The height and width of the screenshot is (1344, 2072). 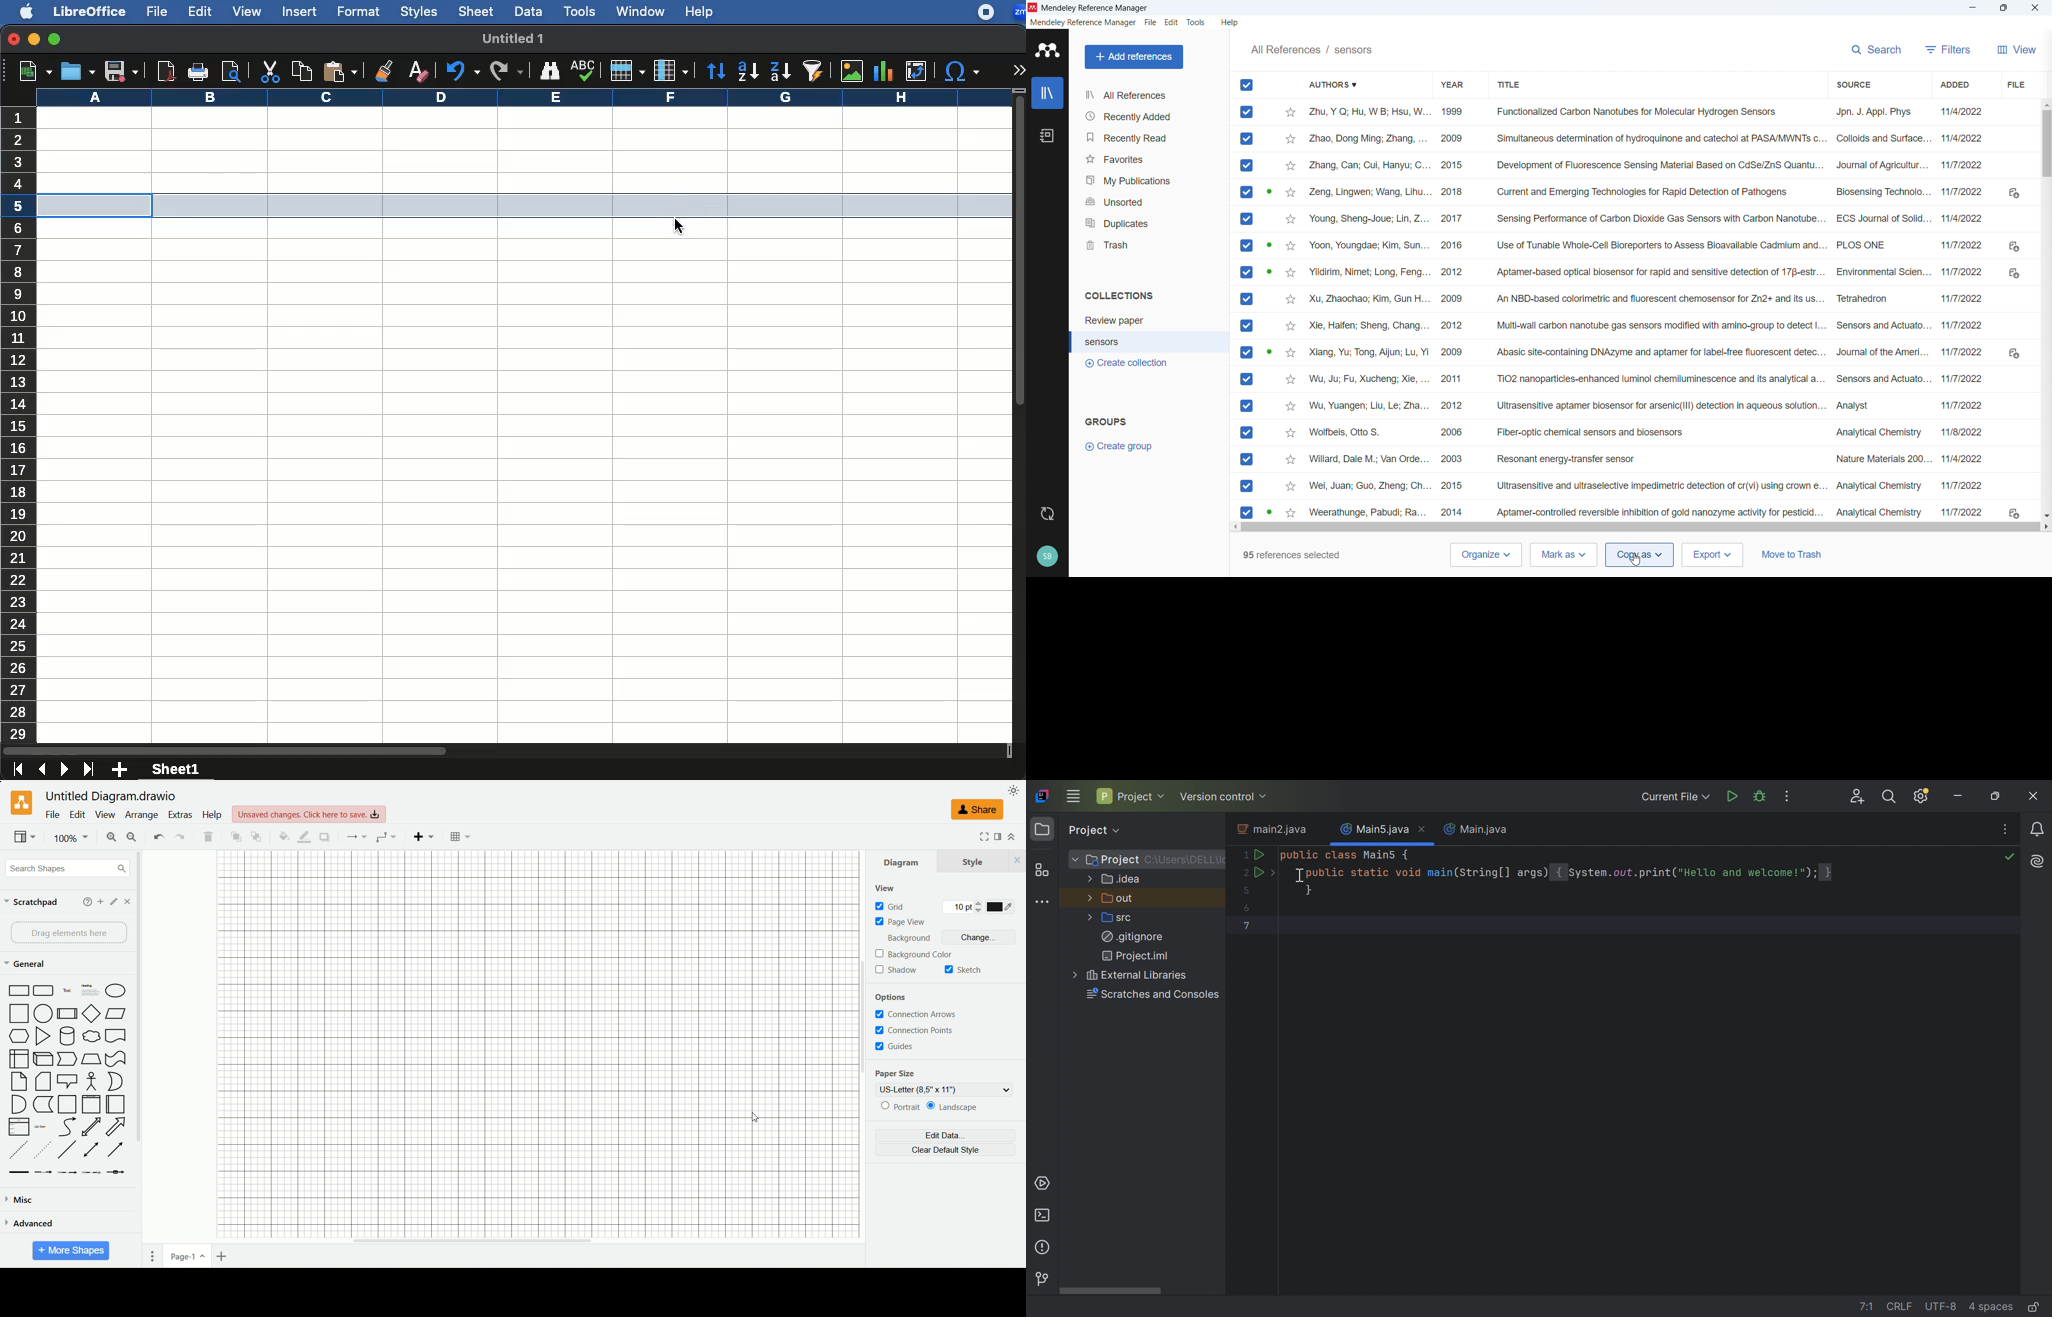 What do you see at coordinates (935, 1031) in the screenshot?
I see `connection points` at bounding box center [935, 1031].